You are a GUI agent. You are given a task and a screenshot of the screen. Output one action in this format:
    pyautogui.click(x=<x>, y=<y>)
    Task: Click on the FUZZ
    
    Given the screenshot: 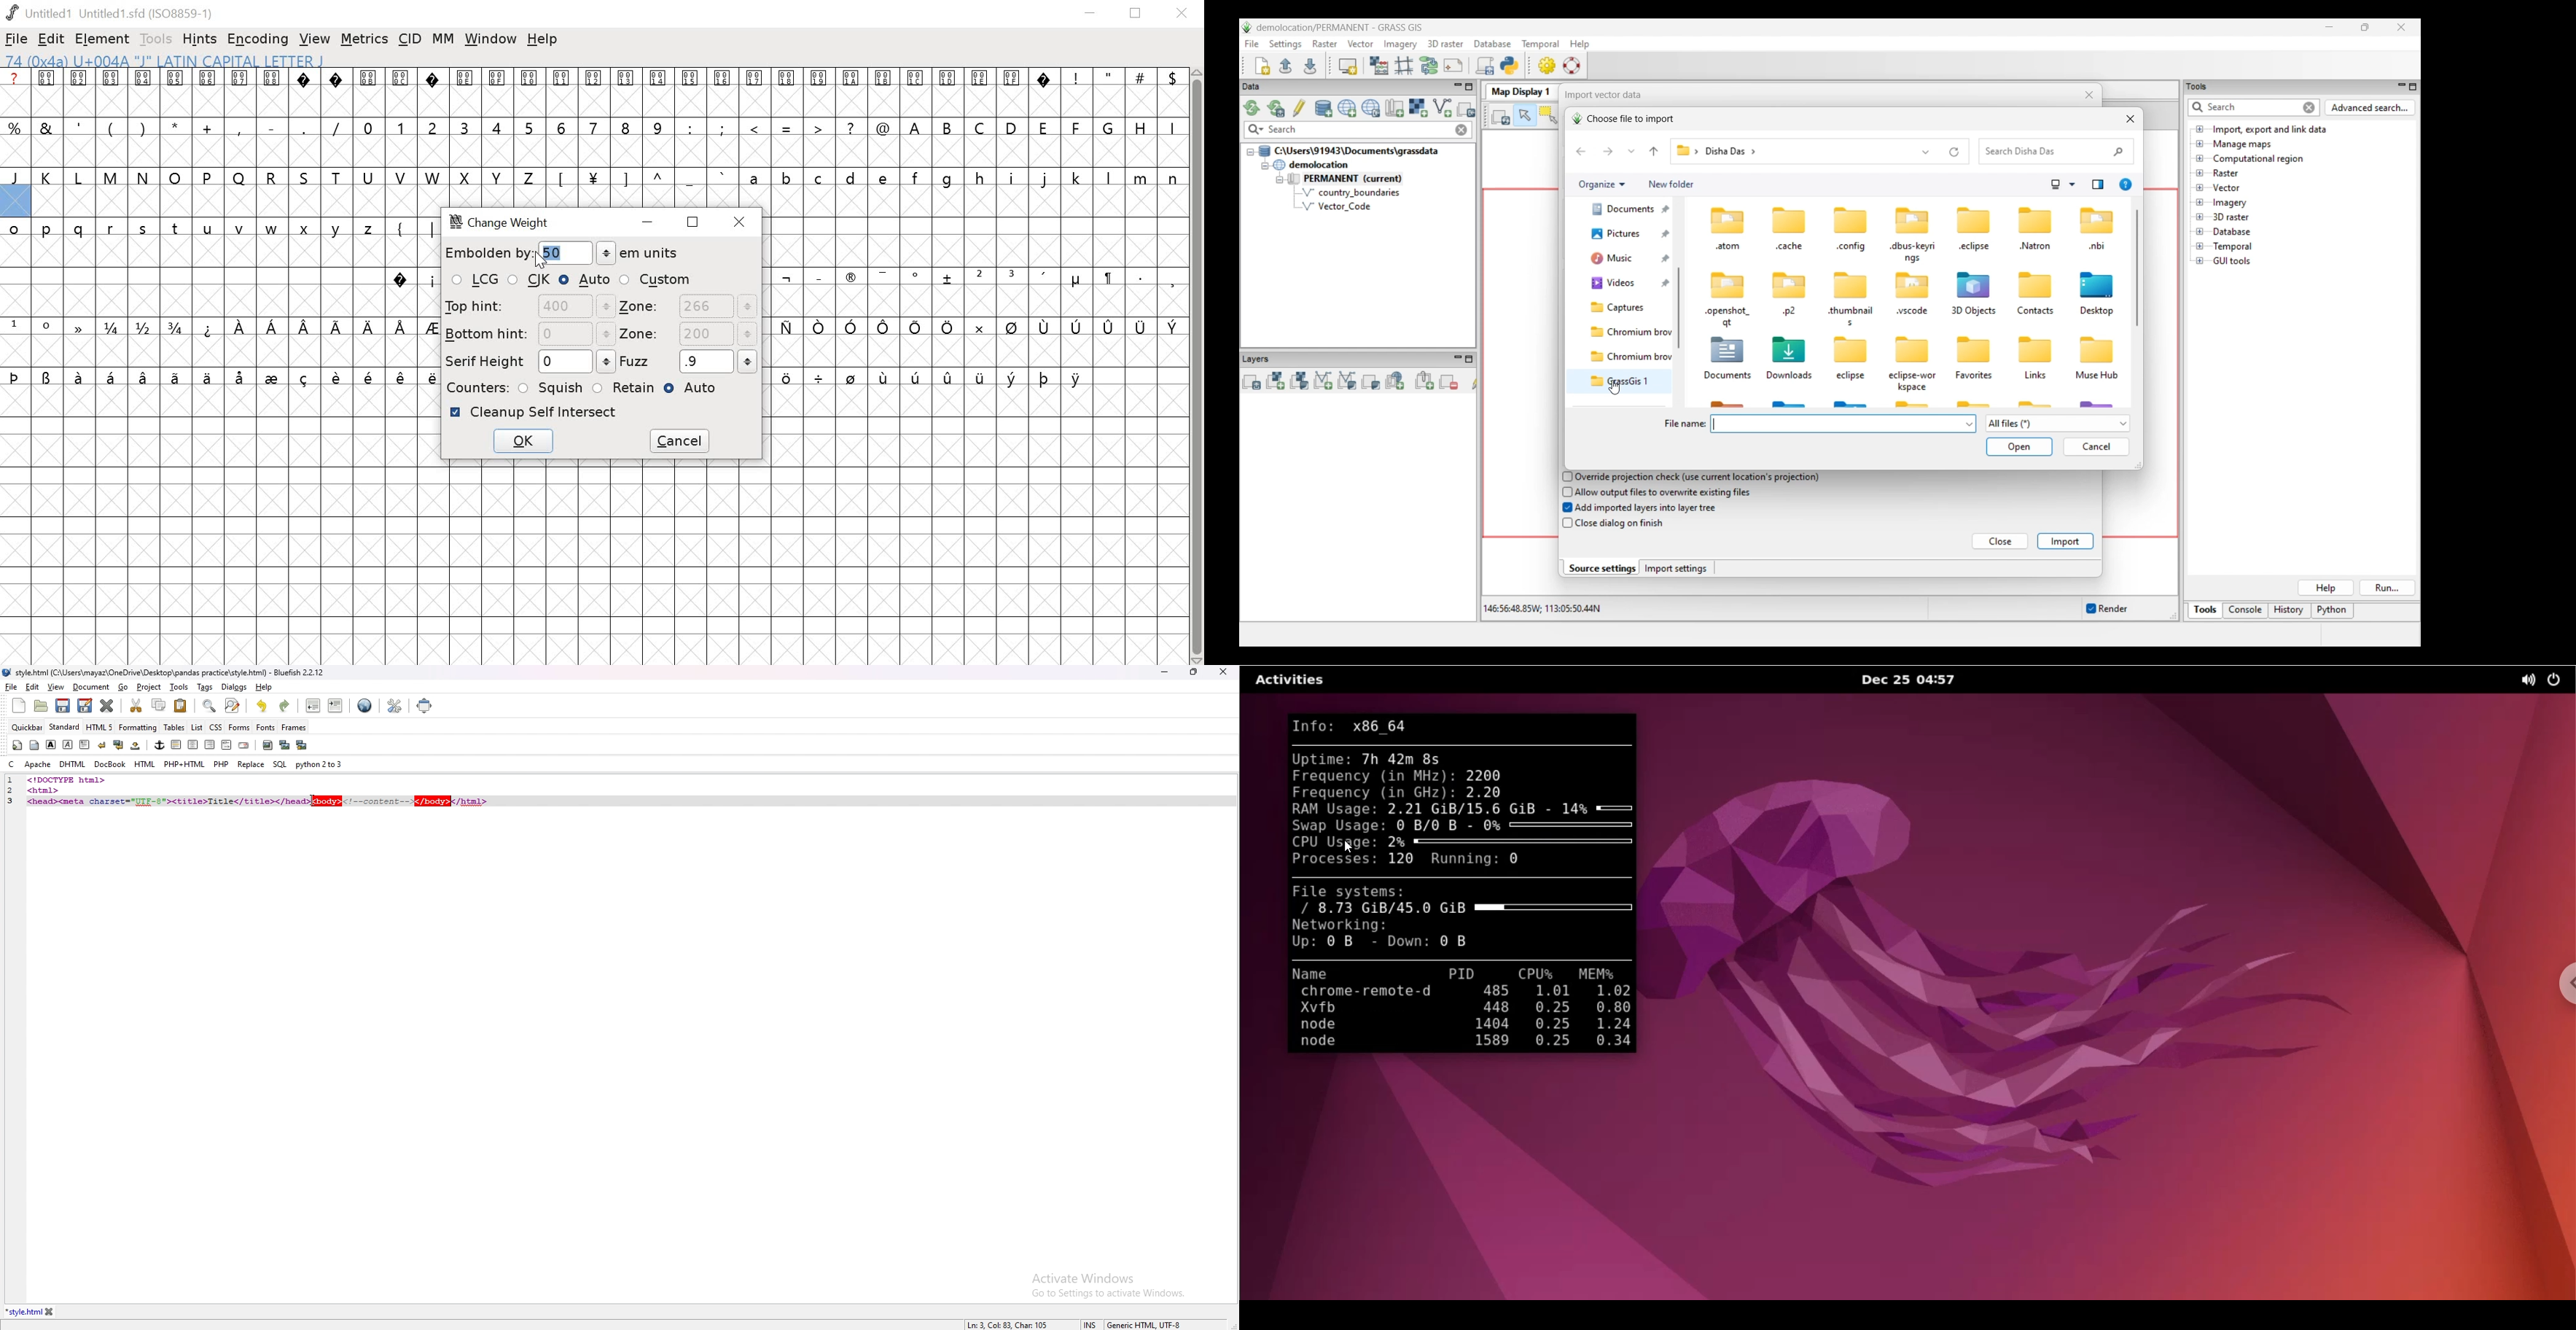 What is the action you would take?
    pyautogui.click(x=689, y=361)
    